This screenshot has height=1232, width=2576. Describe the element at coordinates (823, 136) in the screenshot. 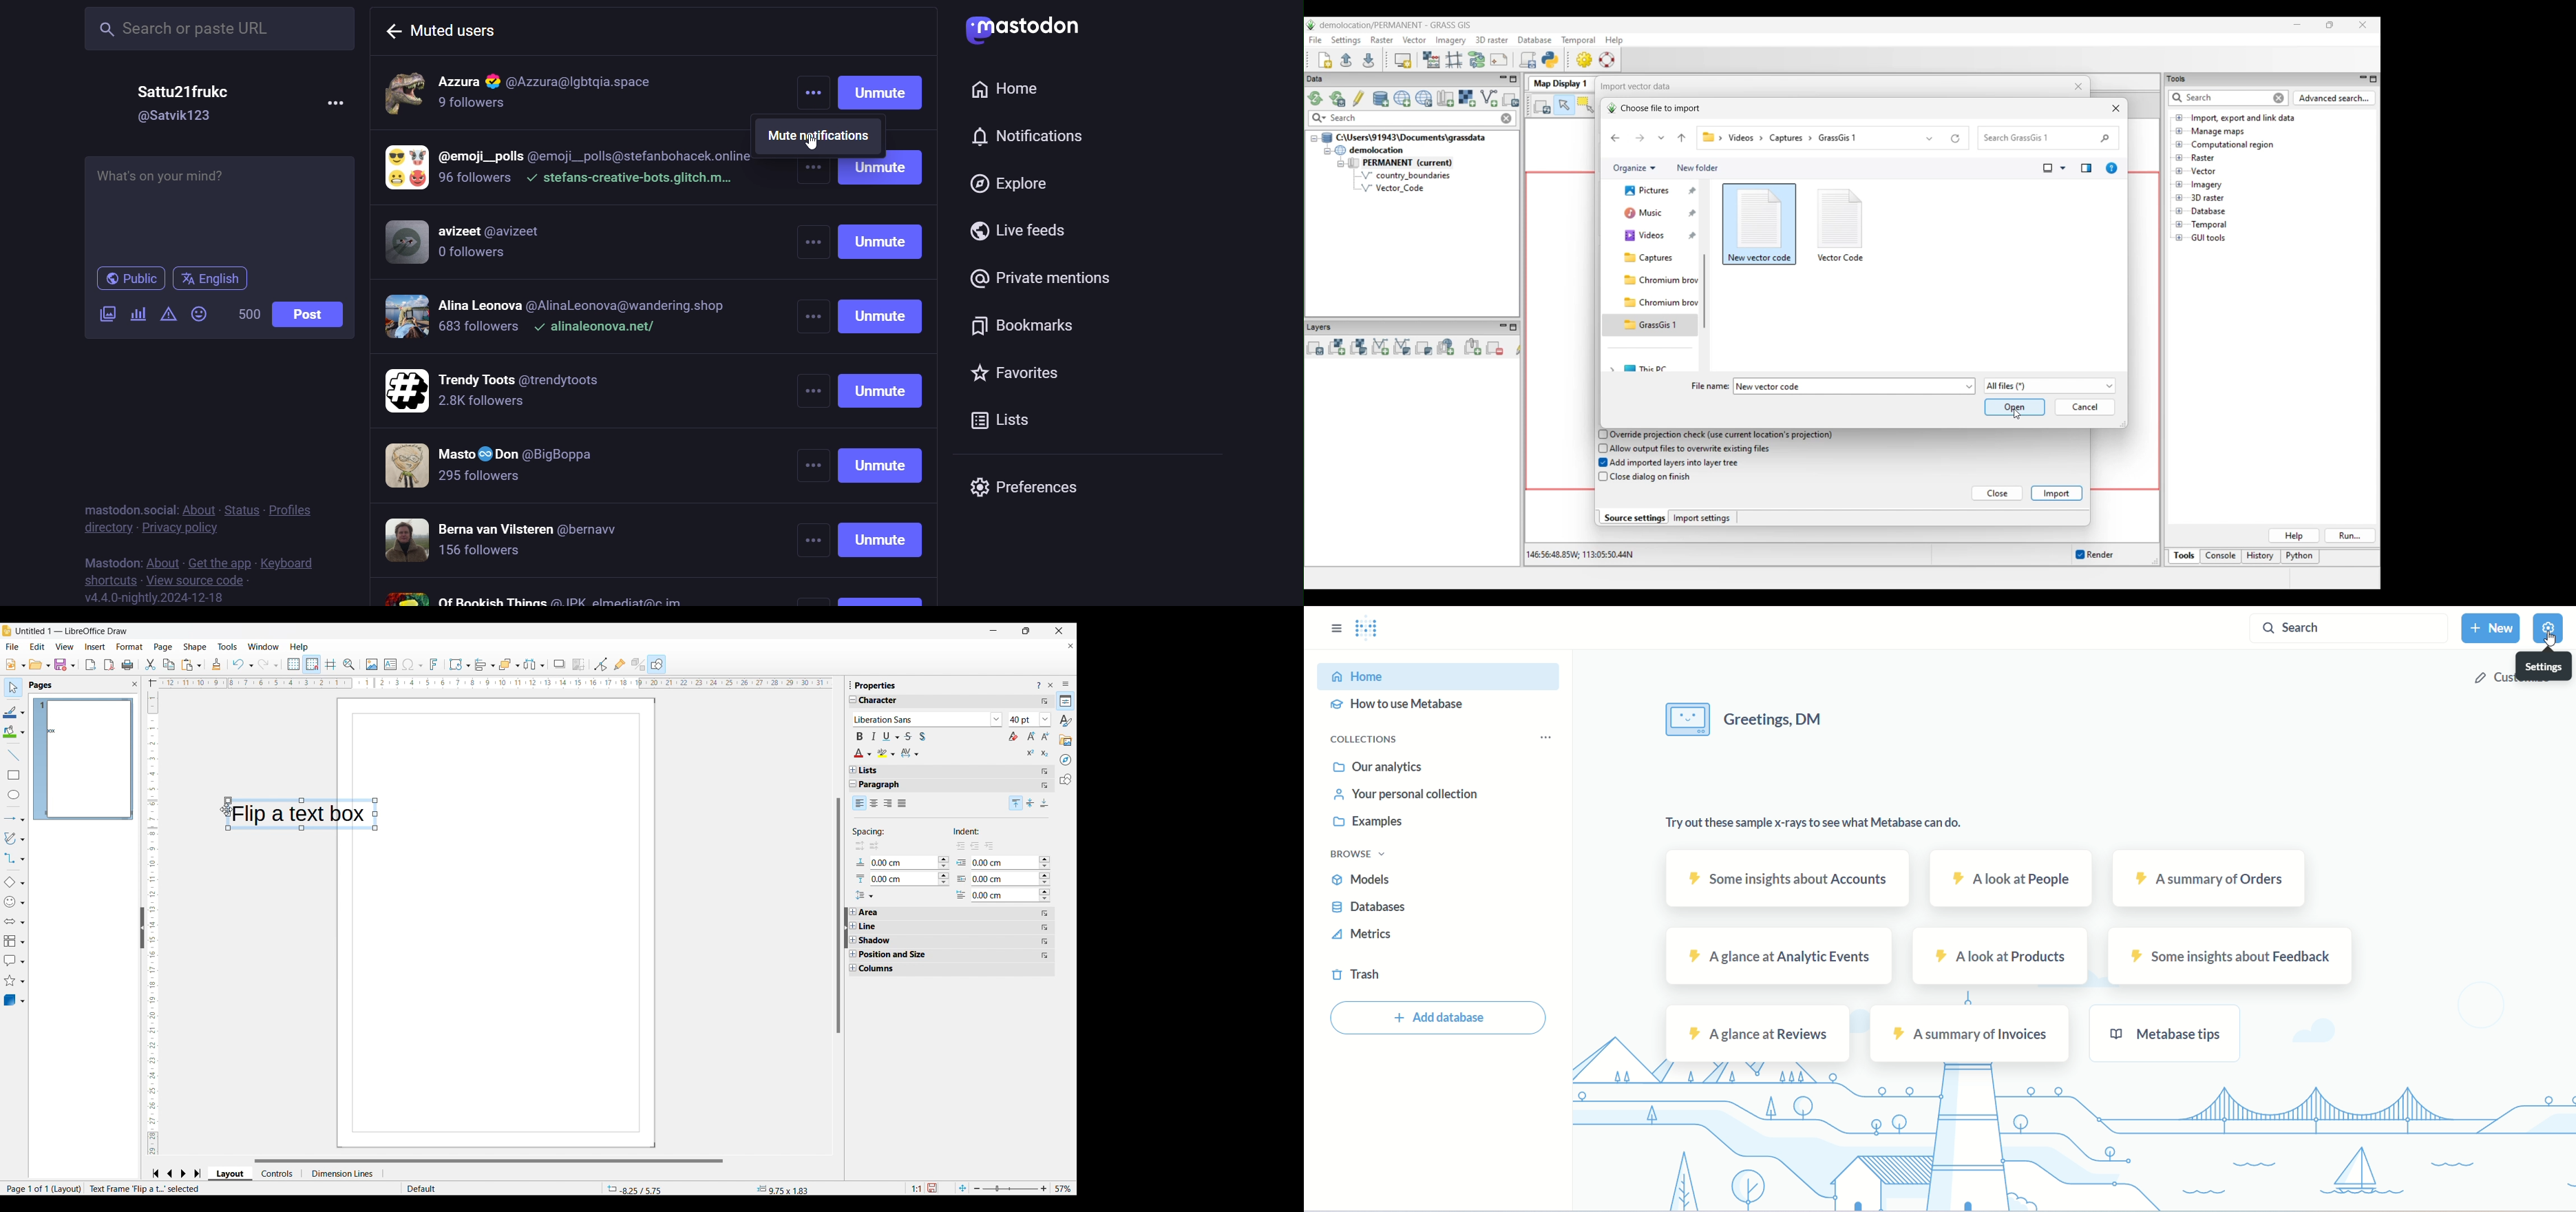

I see `mute notification` at that location.